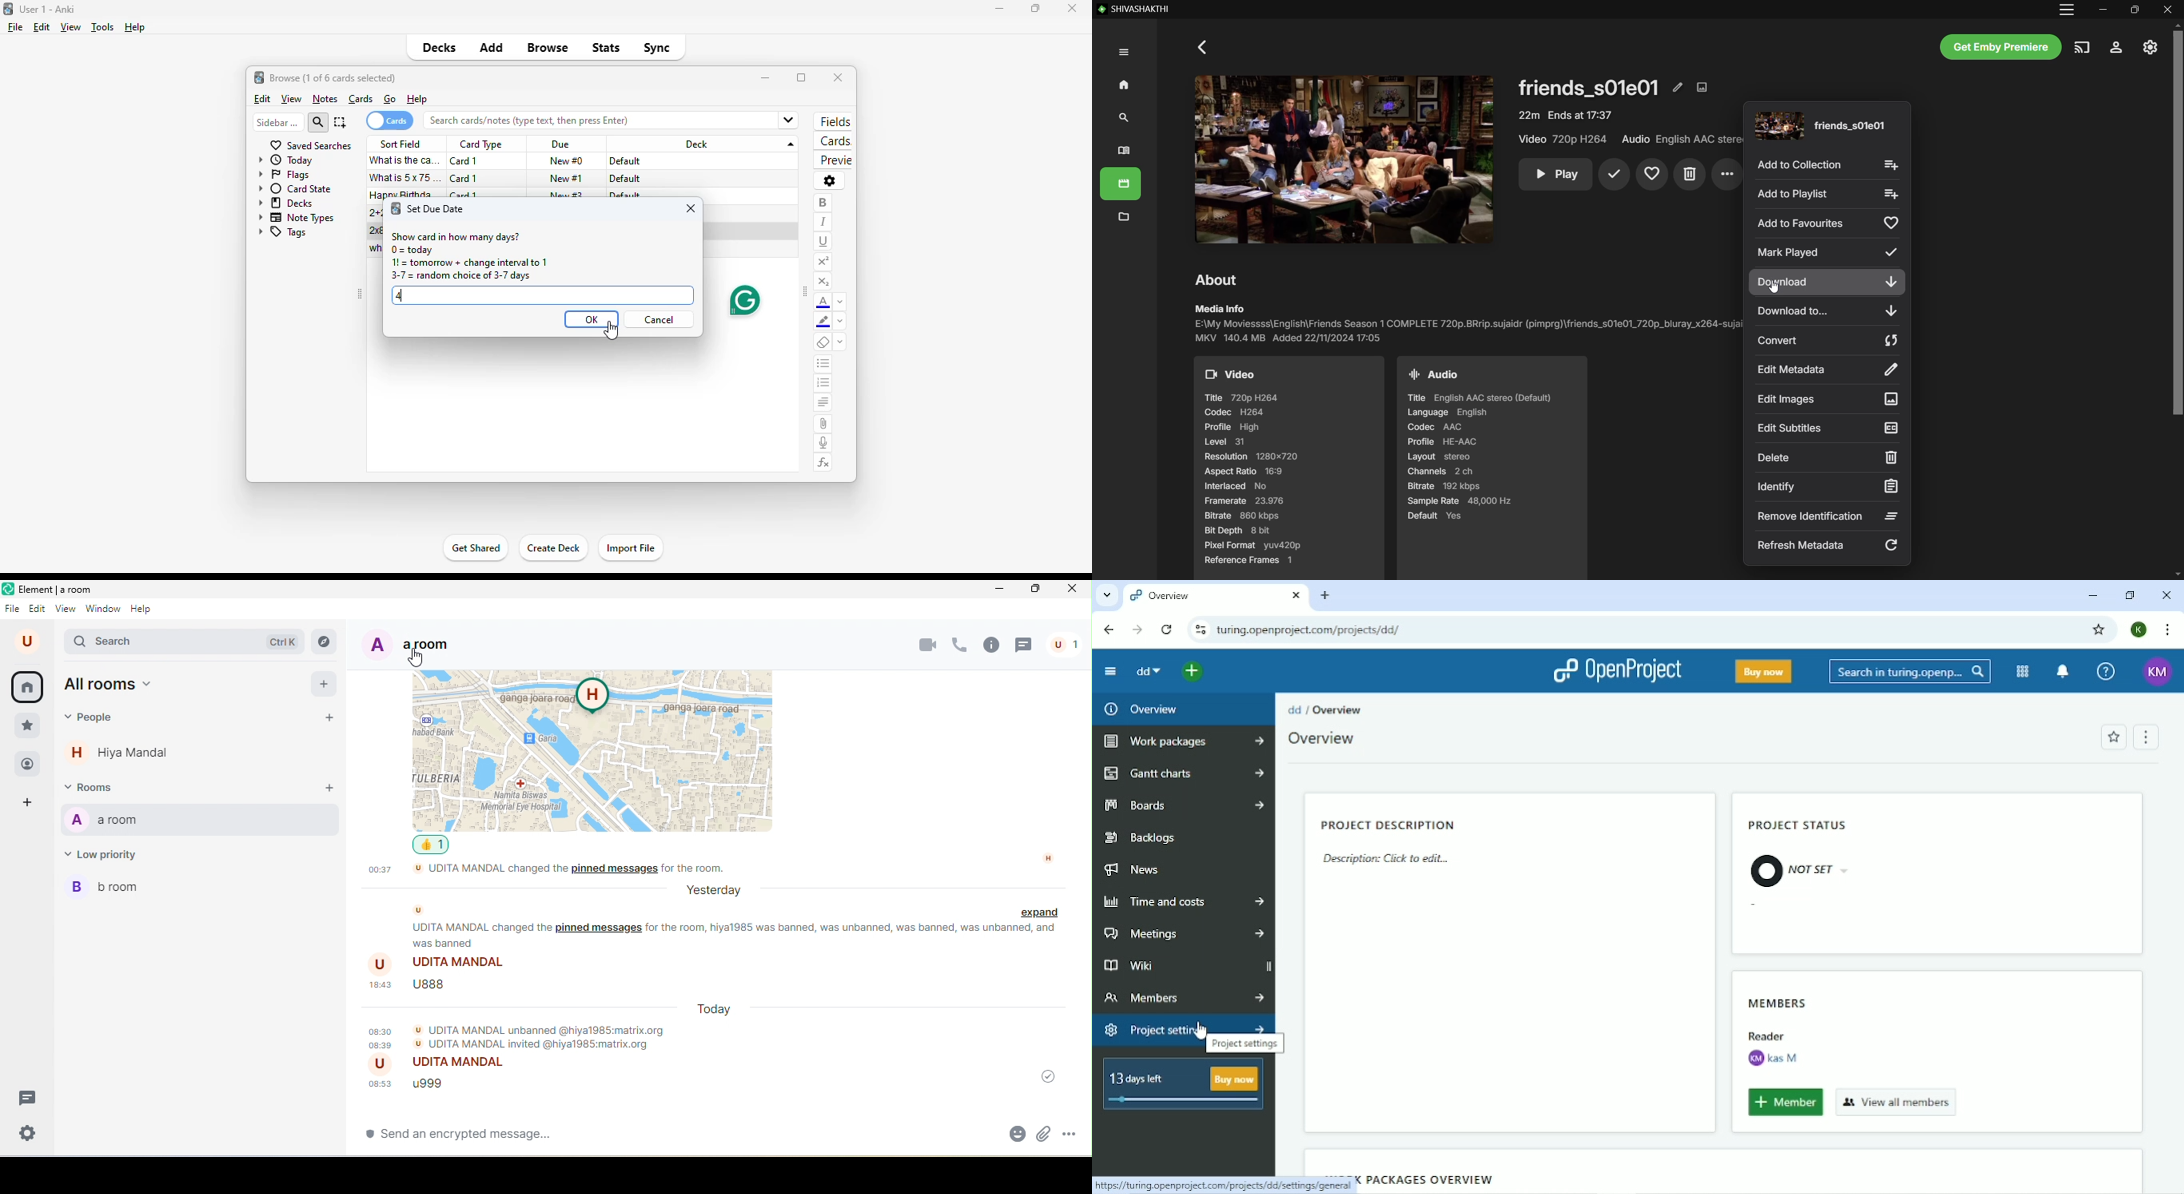  Describe the element at coordinates (417, 659) in the screenshot. I see `cursor movement` at that location.